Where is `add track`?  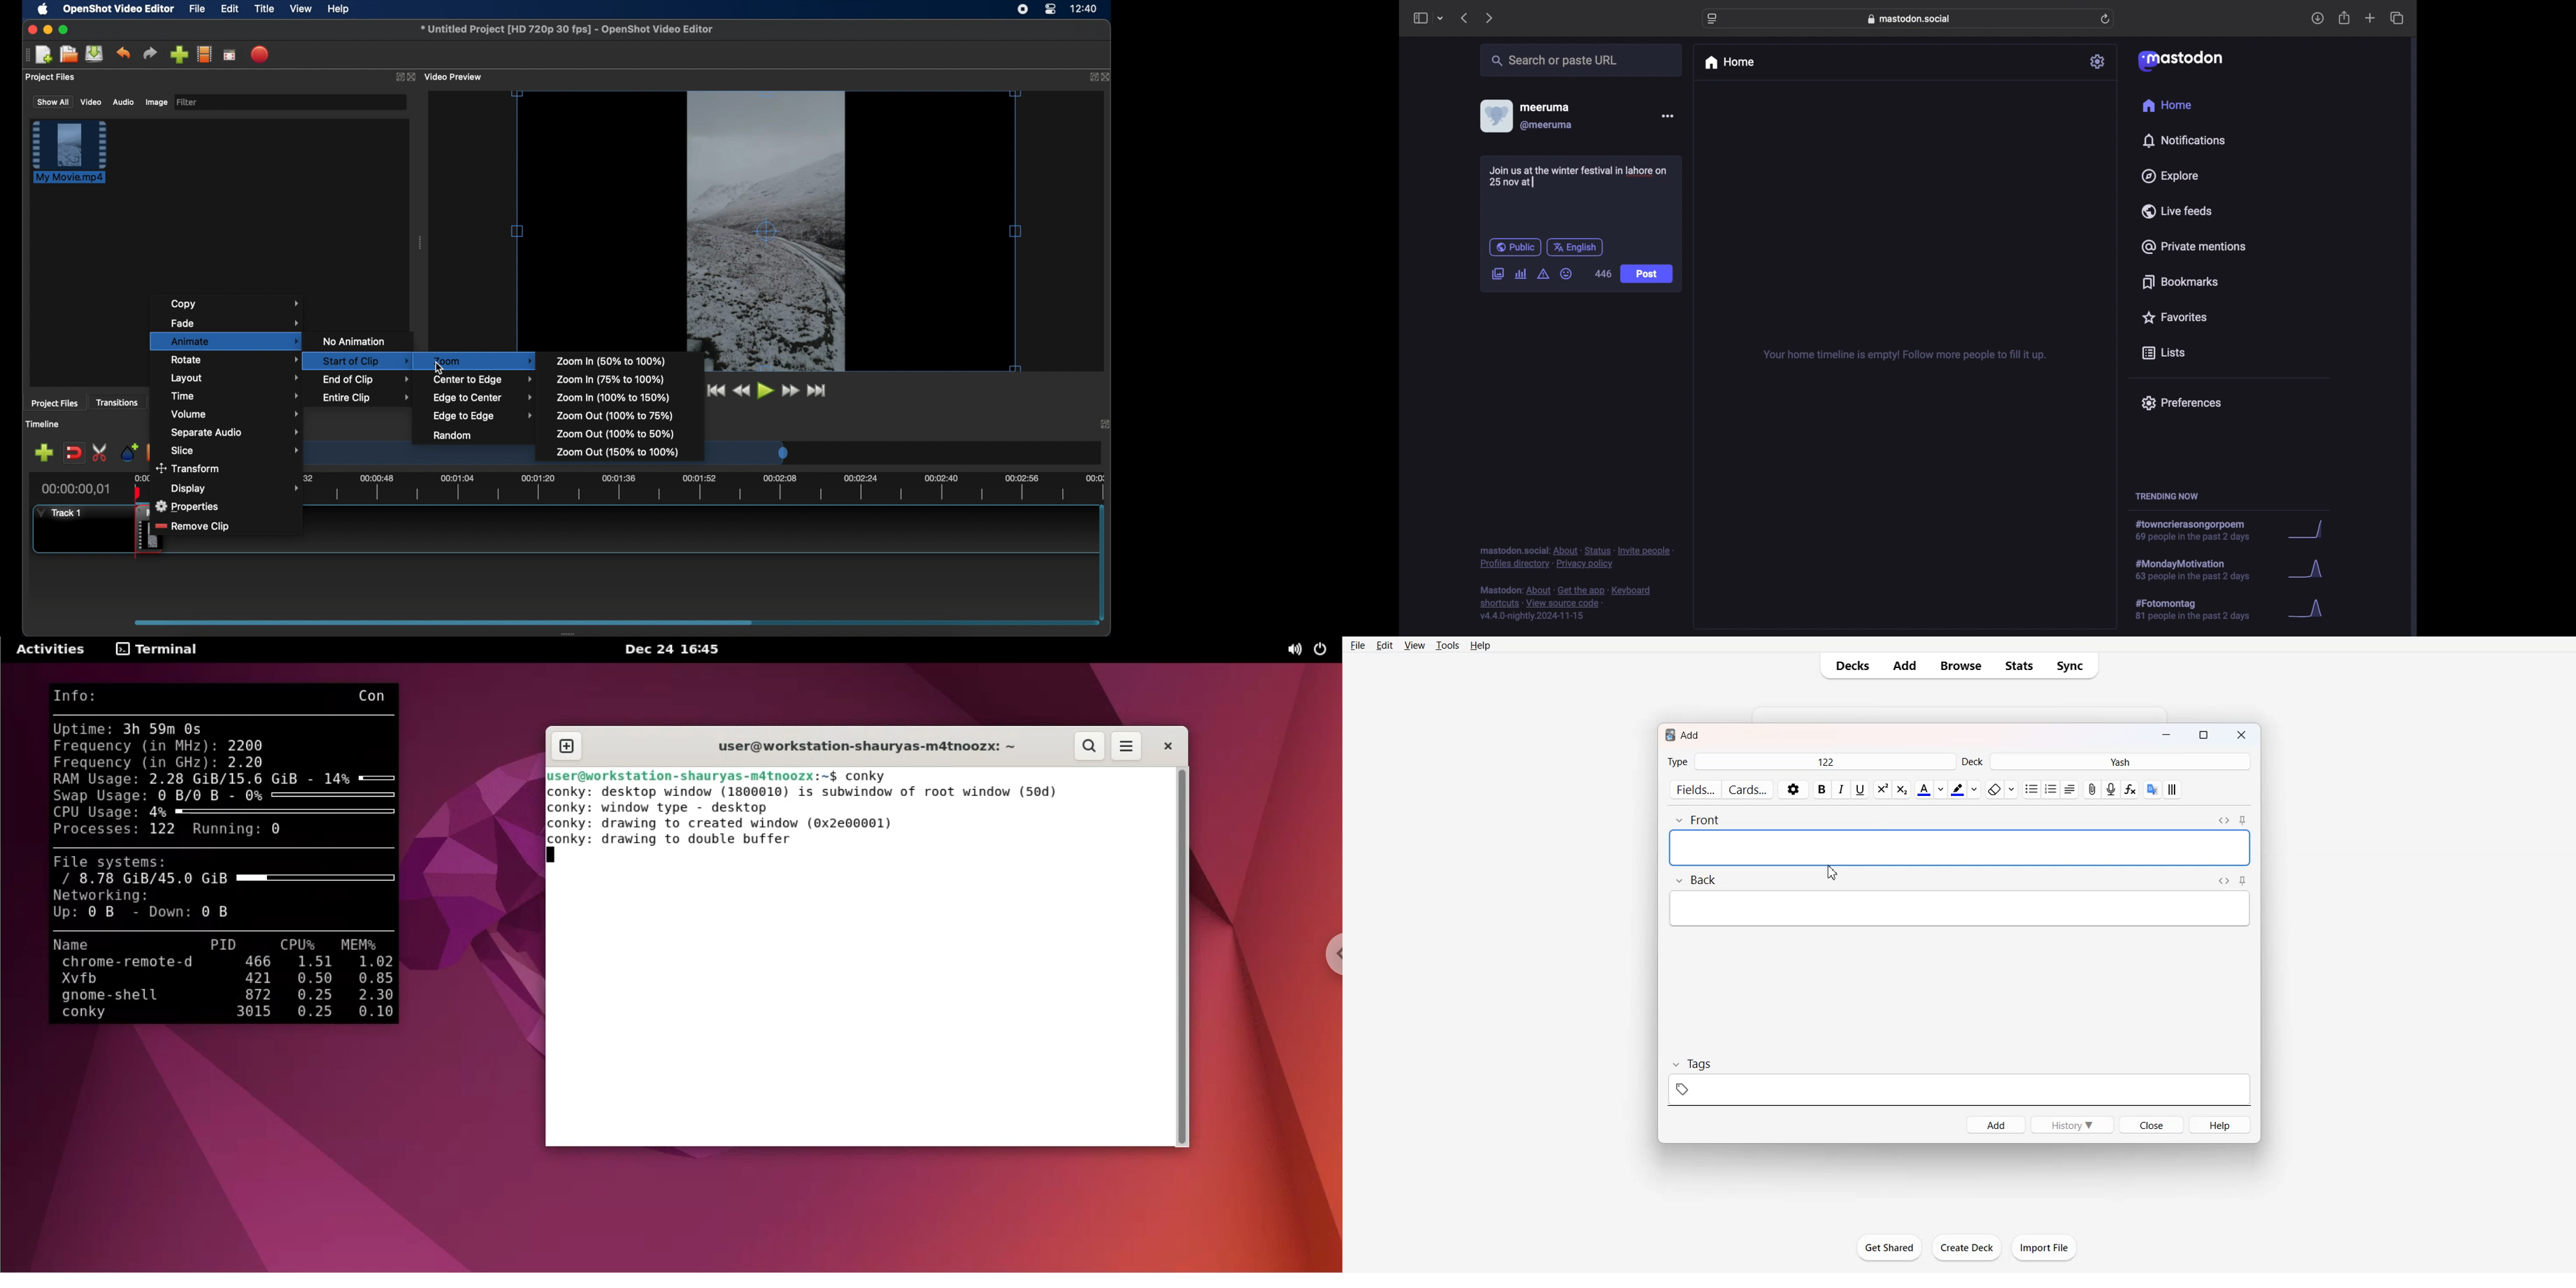 add track is located at coordinates (44, 453).